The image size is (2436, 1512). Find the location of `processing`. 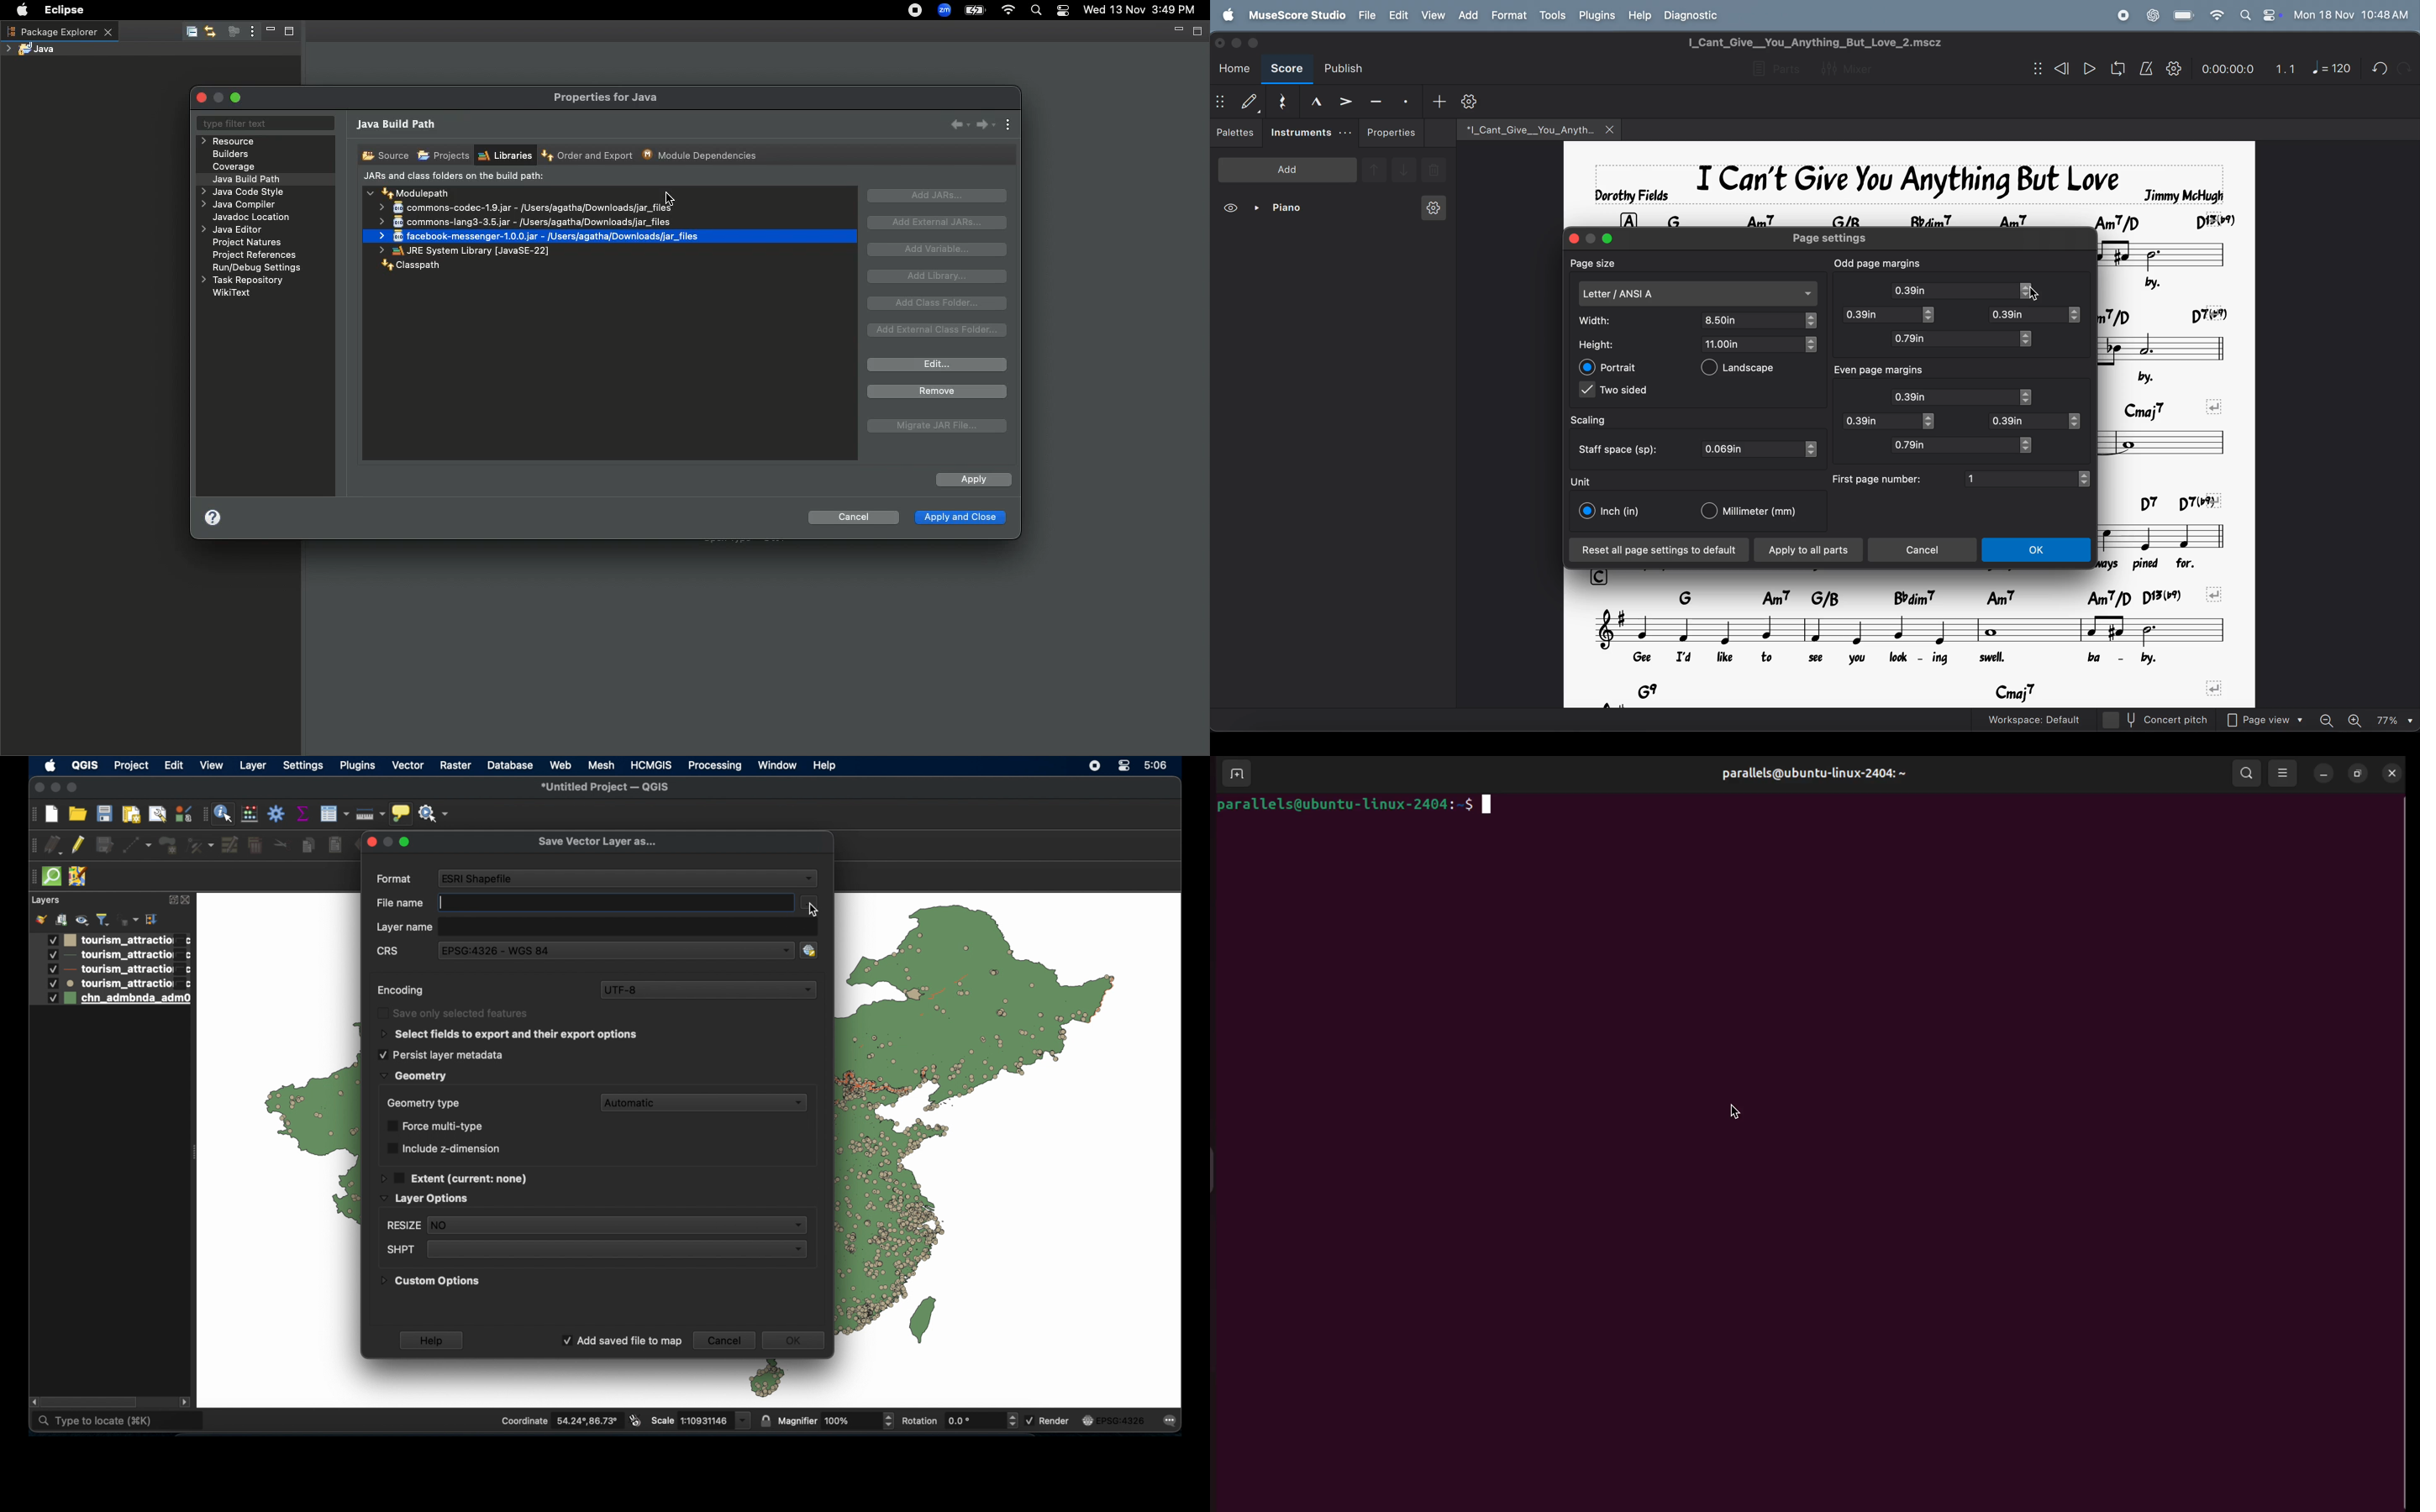

processing is located at coordinates (714, 766).